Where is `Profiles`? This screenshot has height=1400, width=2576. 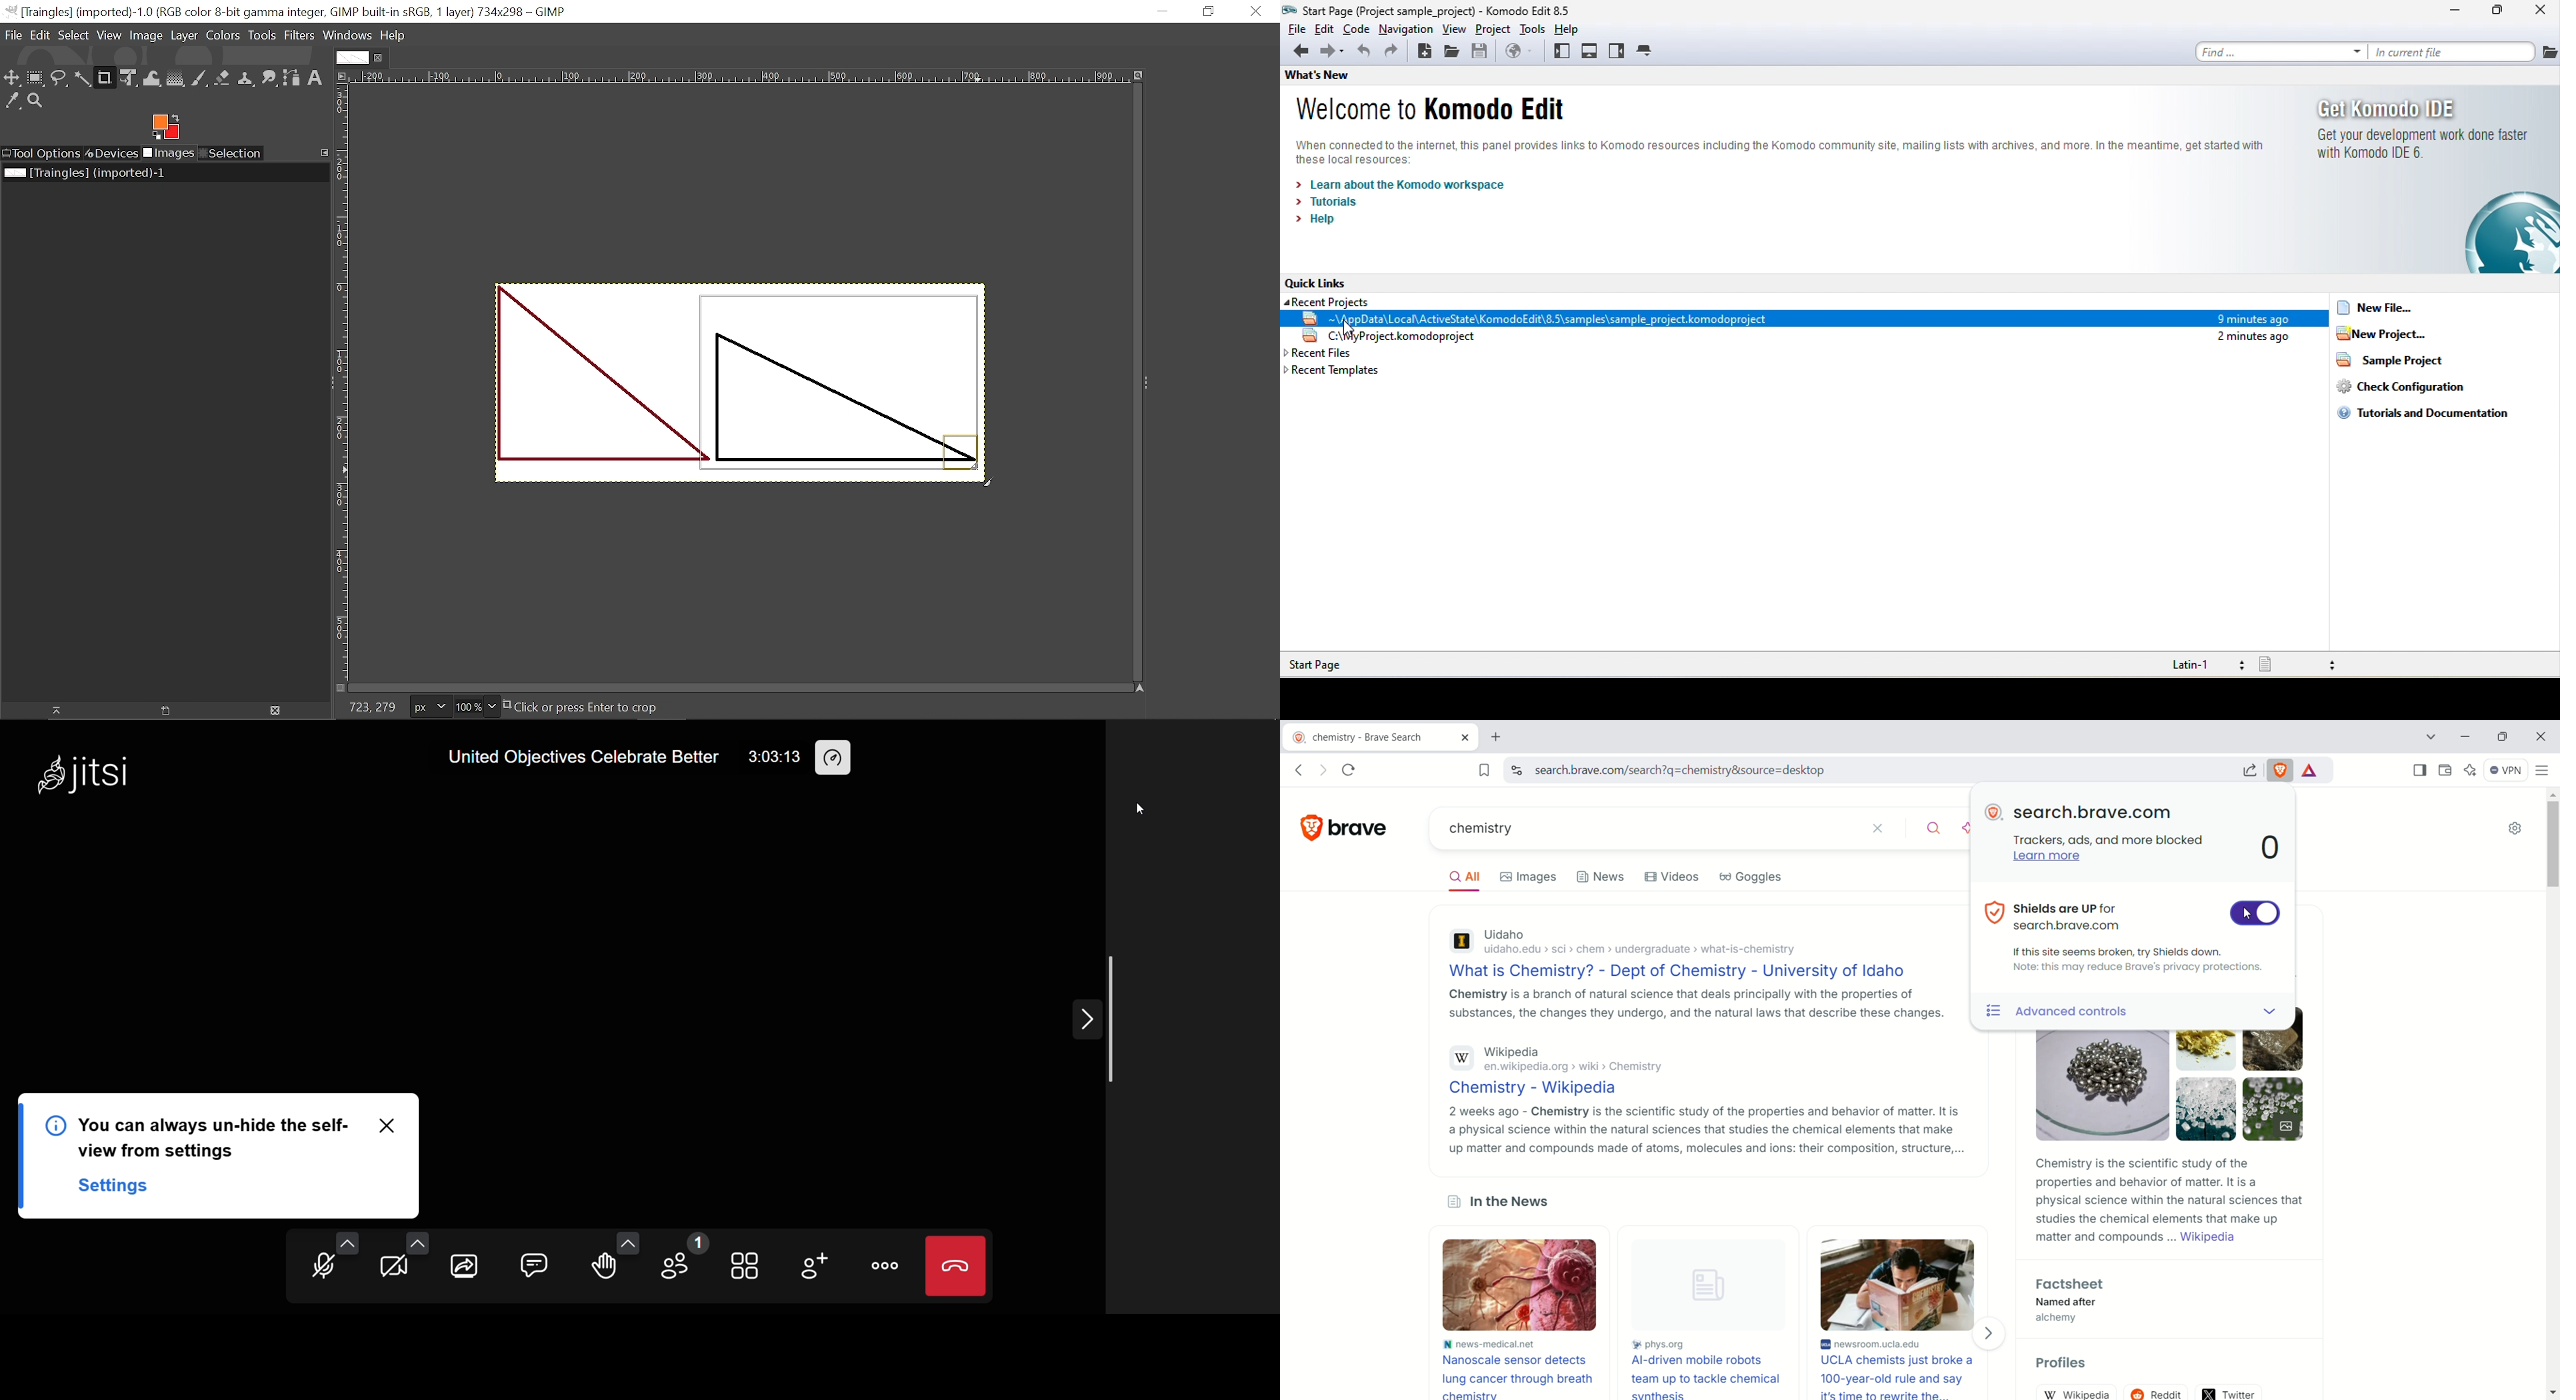
Profiles is located at coordinates (2063, 1363).